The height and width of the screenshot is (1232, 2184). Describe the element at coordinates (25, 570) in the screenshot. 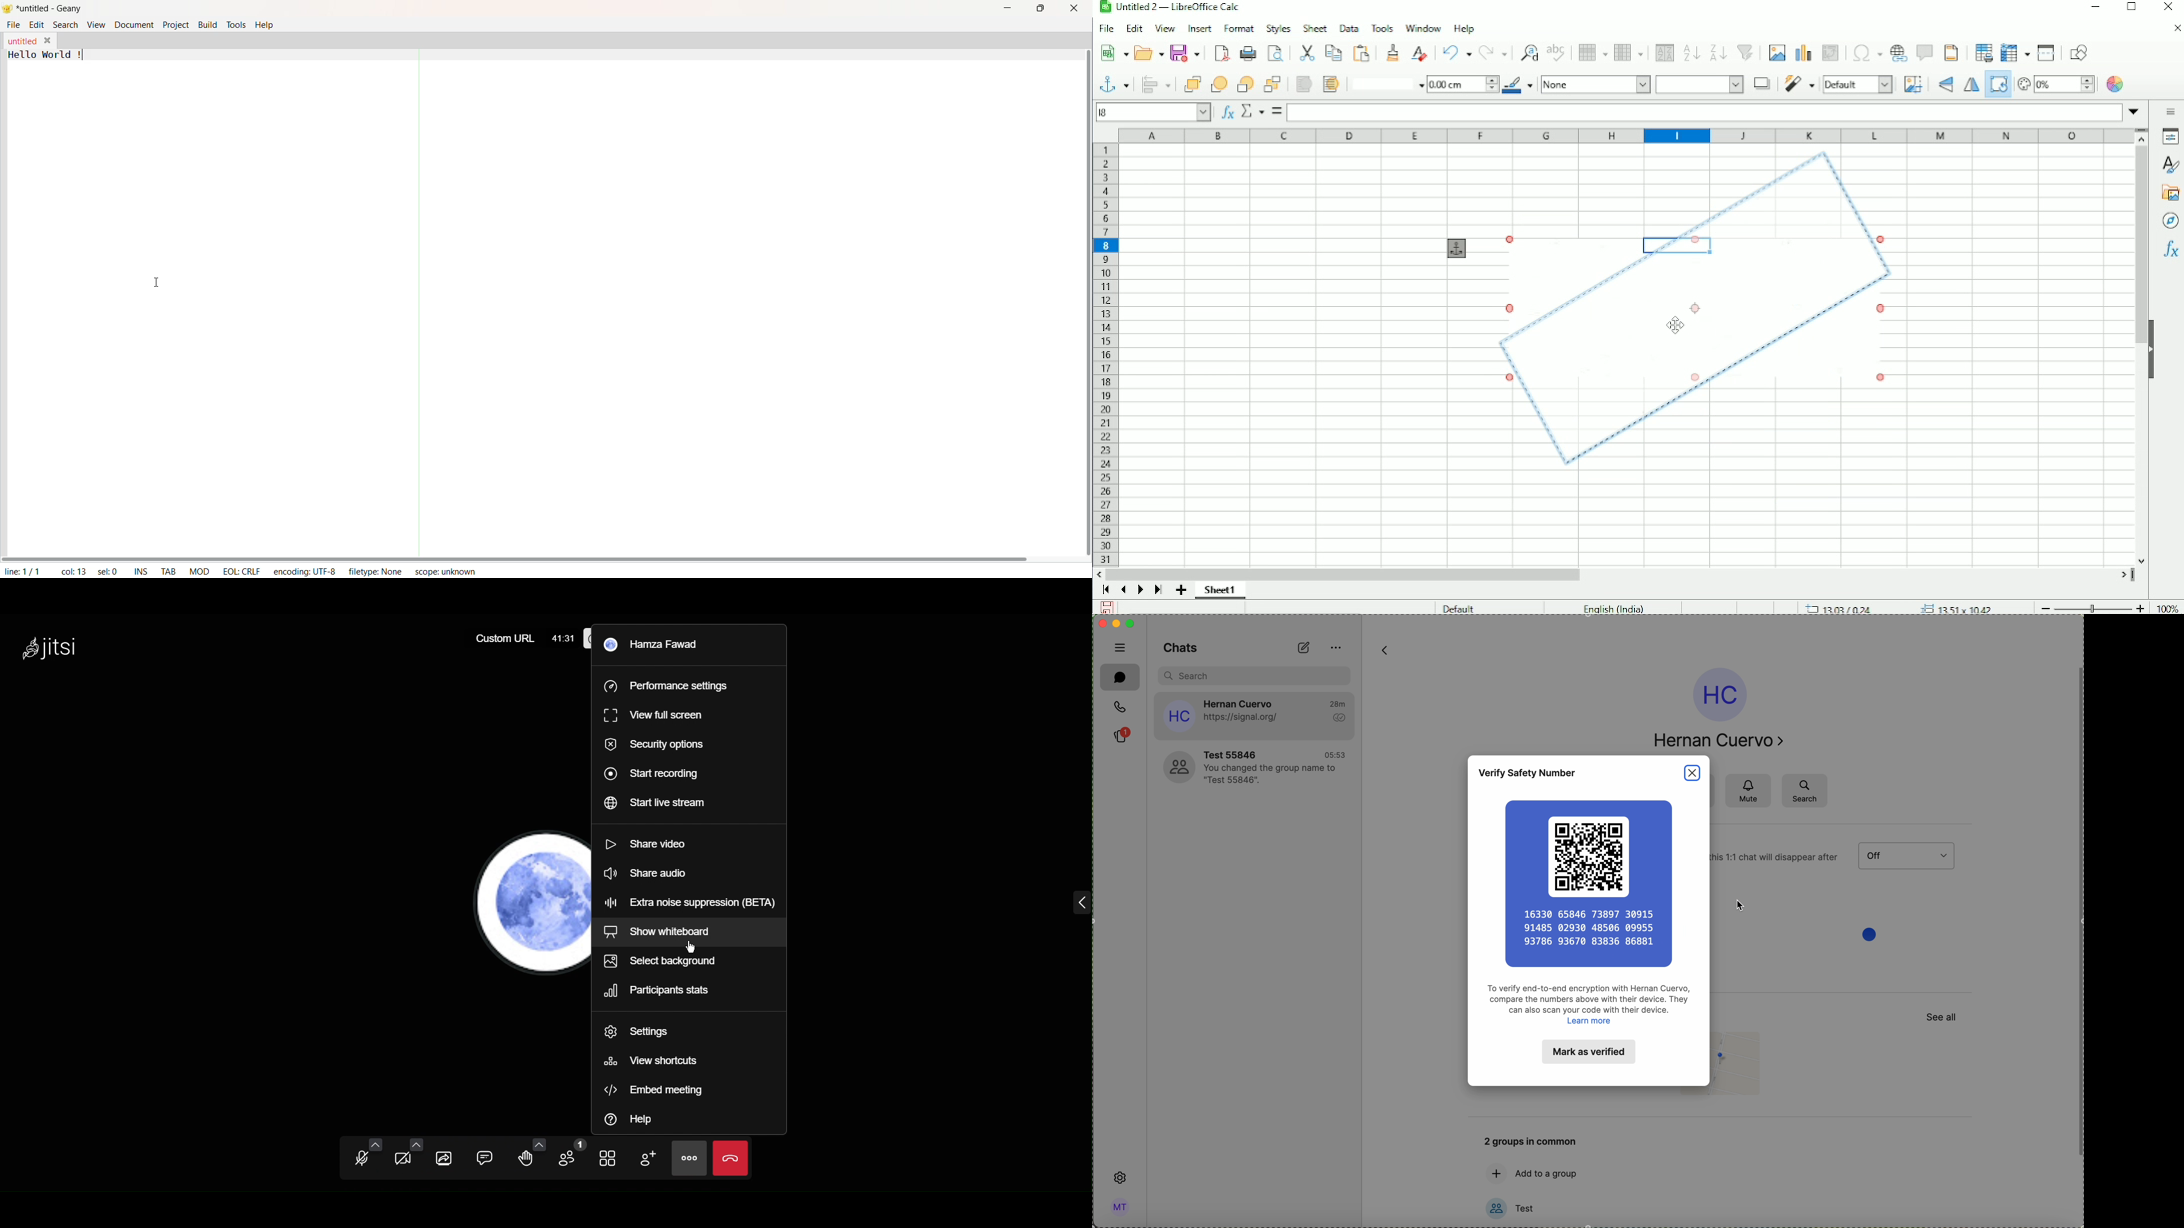

I see `Line 1/1` at that location.